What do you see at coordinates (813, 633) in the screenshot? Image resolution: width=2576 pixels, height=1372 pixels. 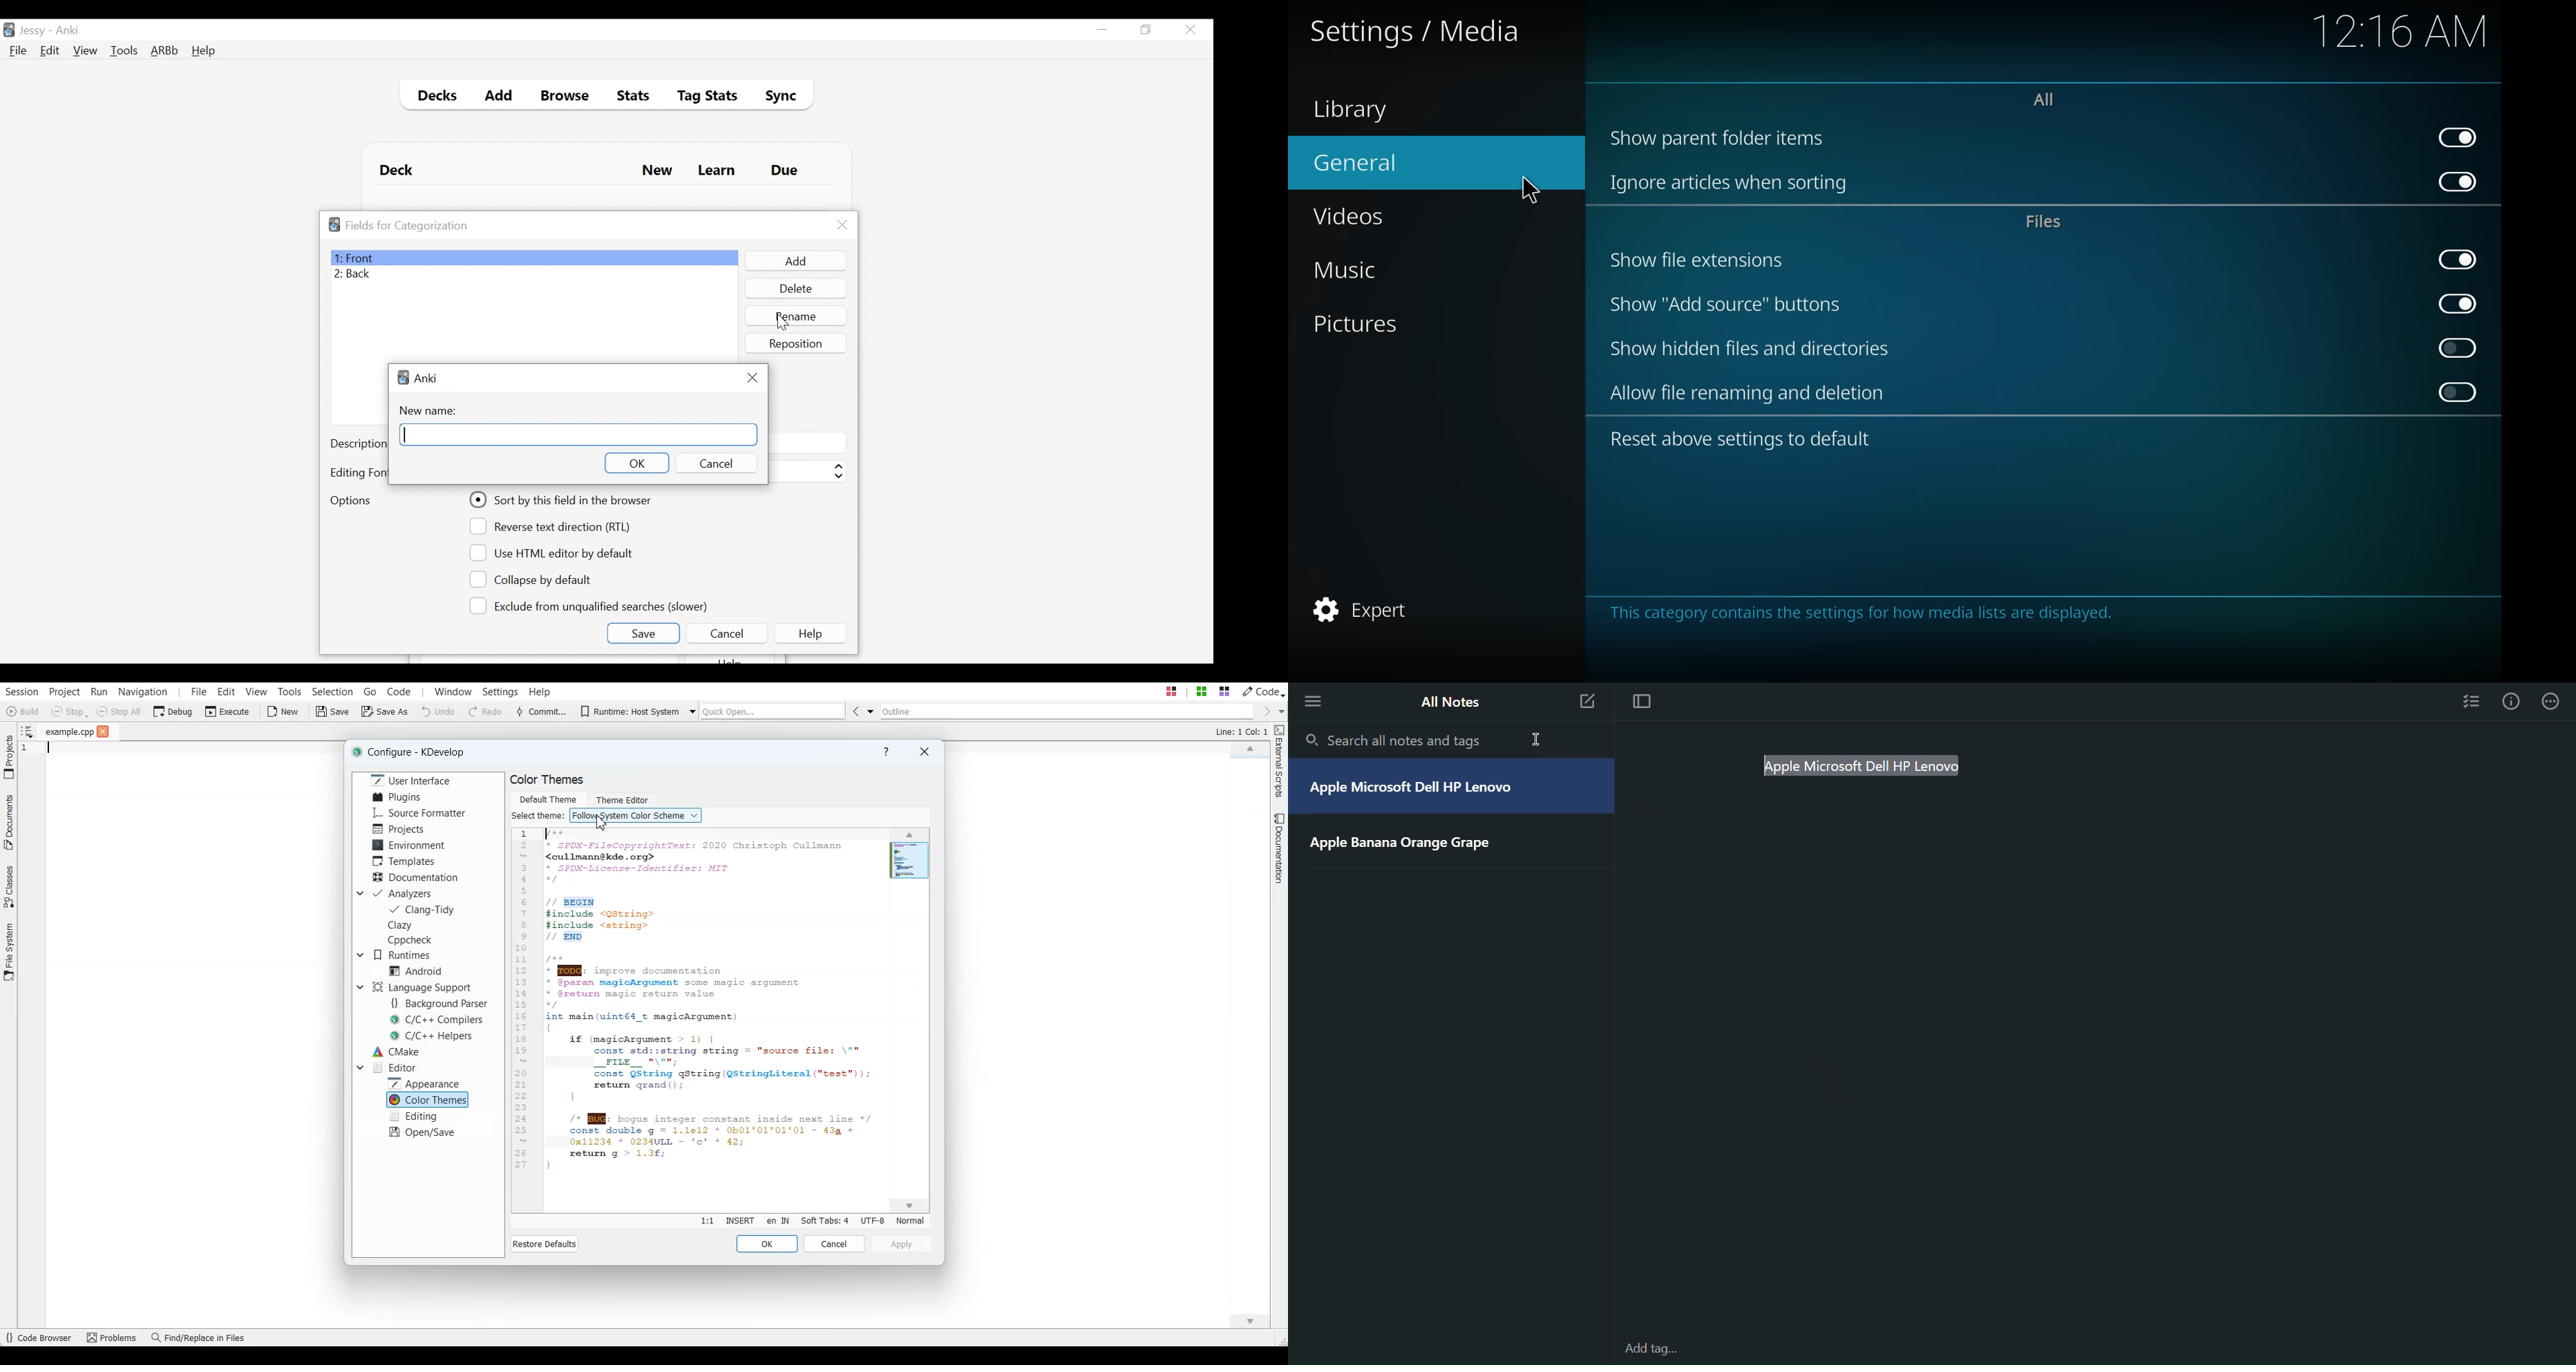 I see `Help` at bounding box center [813, 633].